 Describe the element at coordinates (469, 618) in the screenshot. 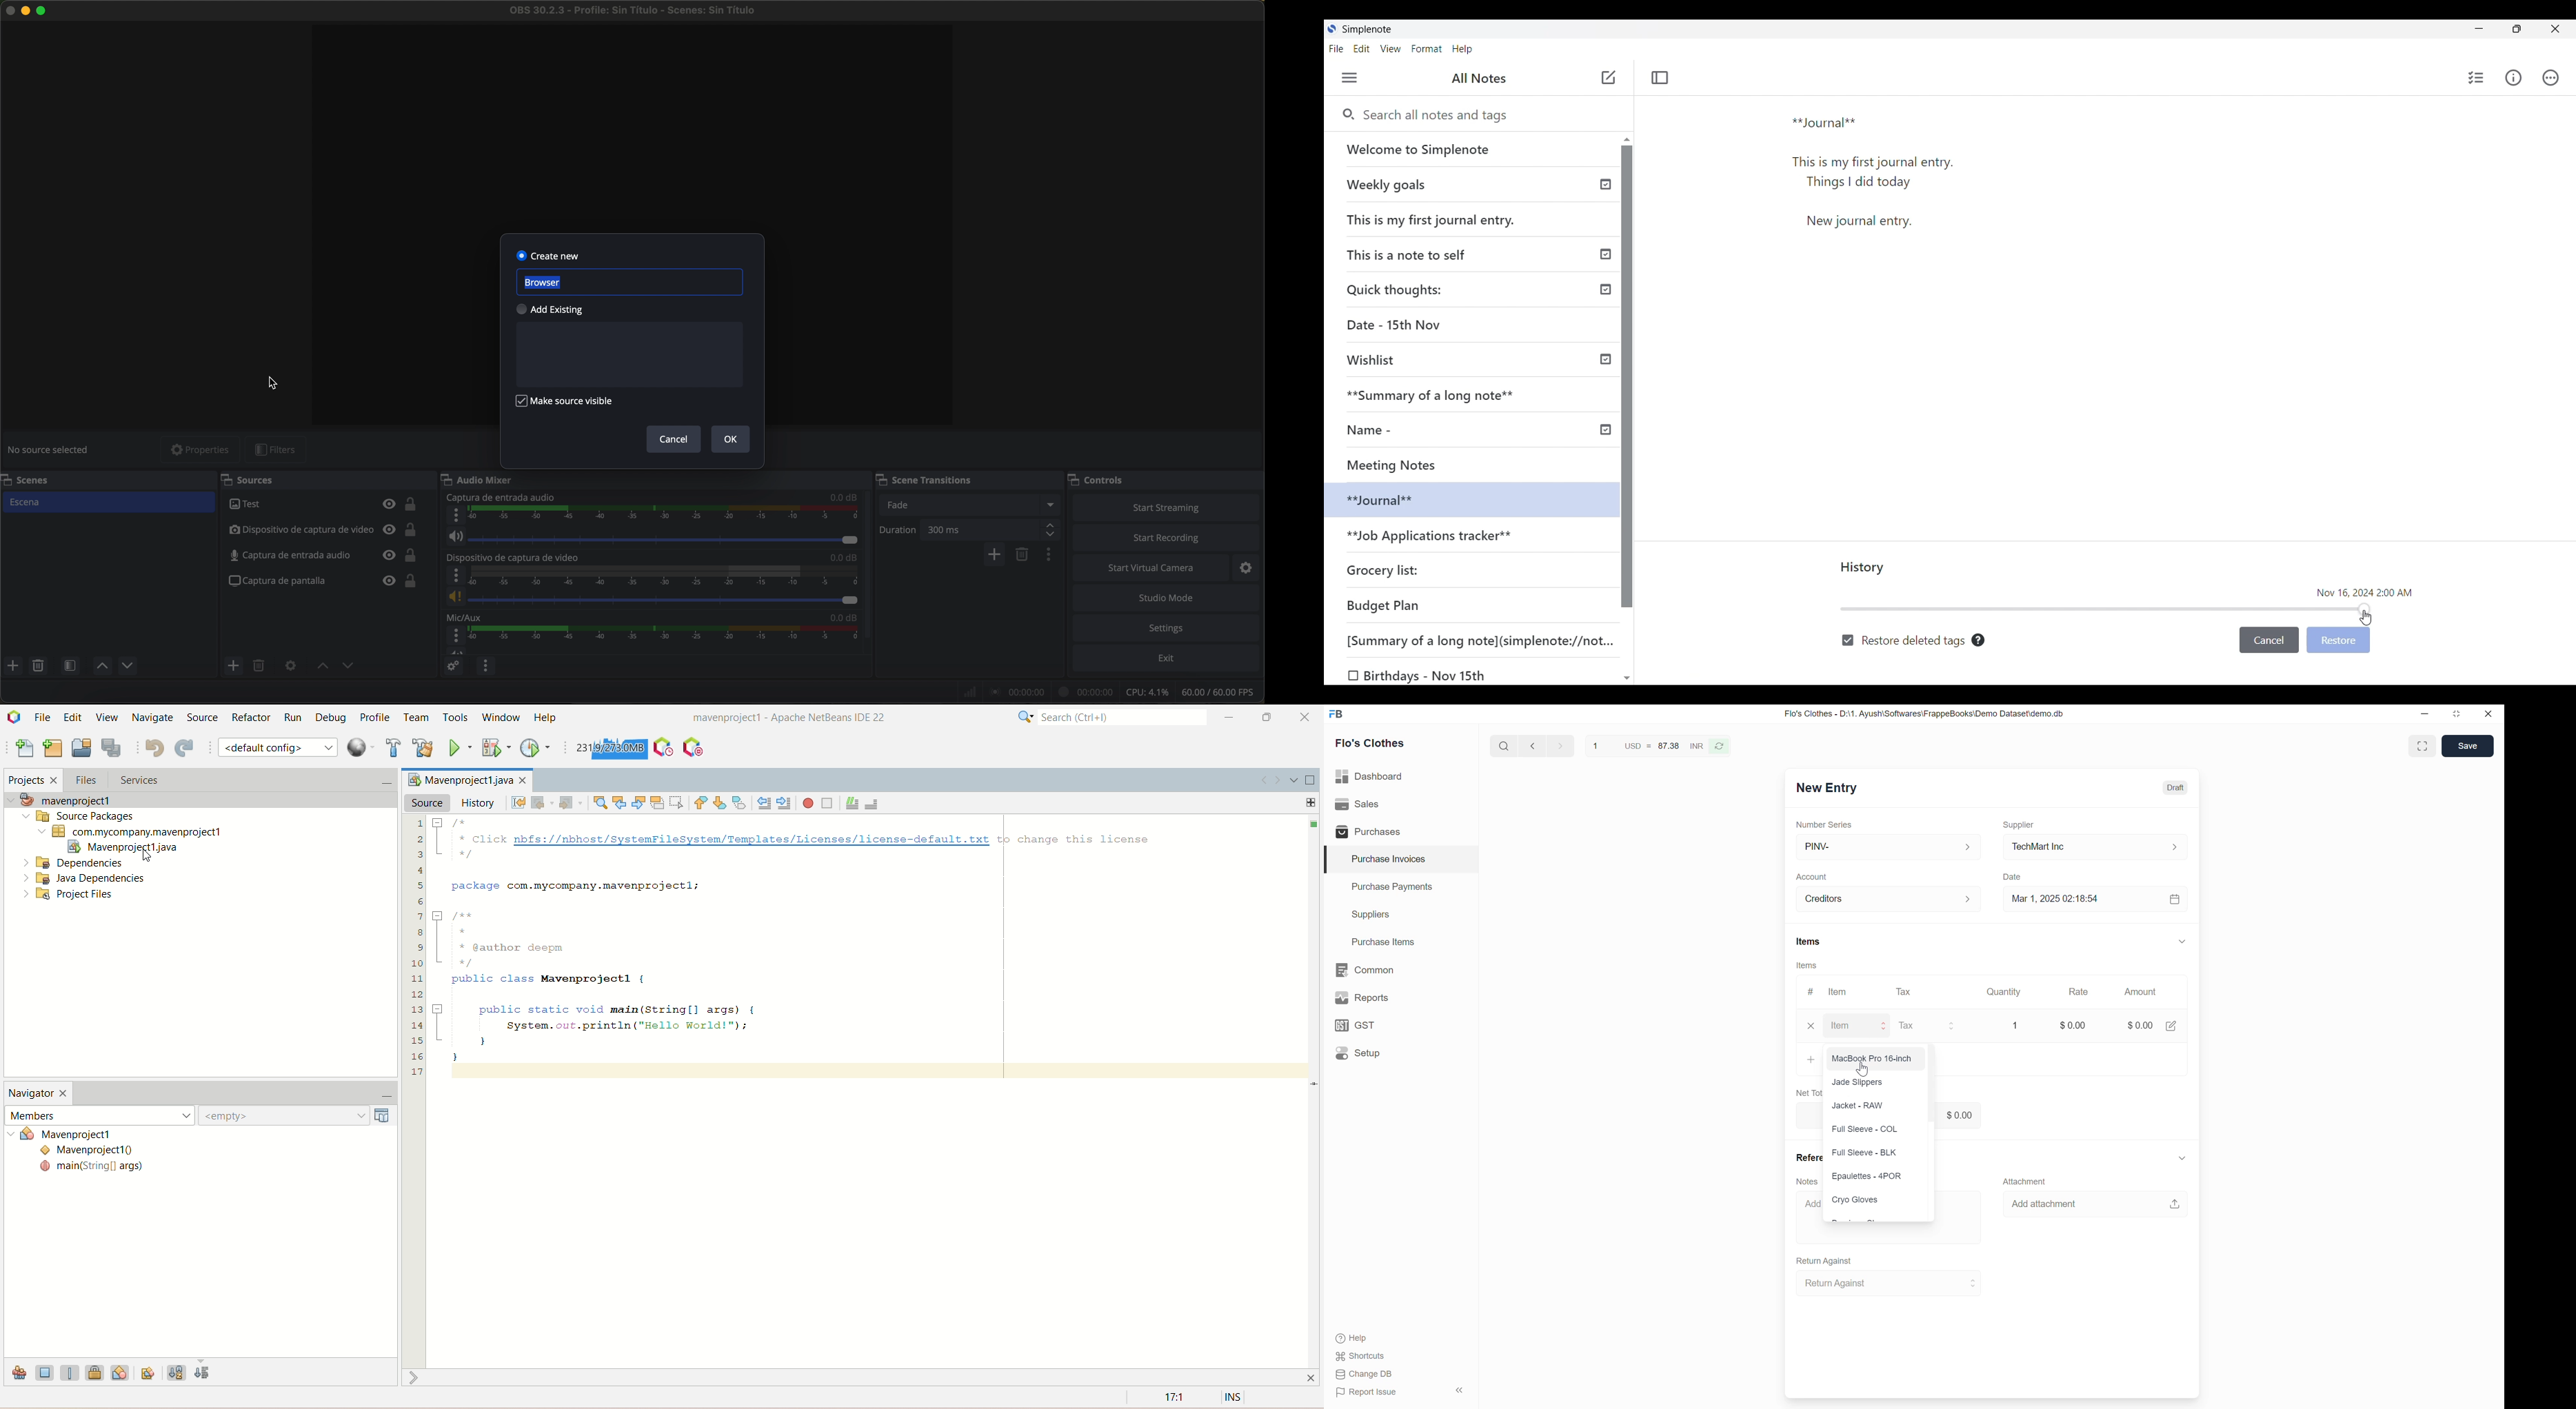

I see `mic/aux` at that location.